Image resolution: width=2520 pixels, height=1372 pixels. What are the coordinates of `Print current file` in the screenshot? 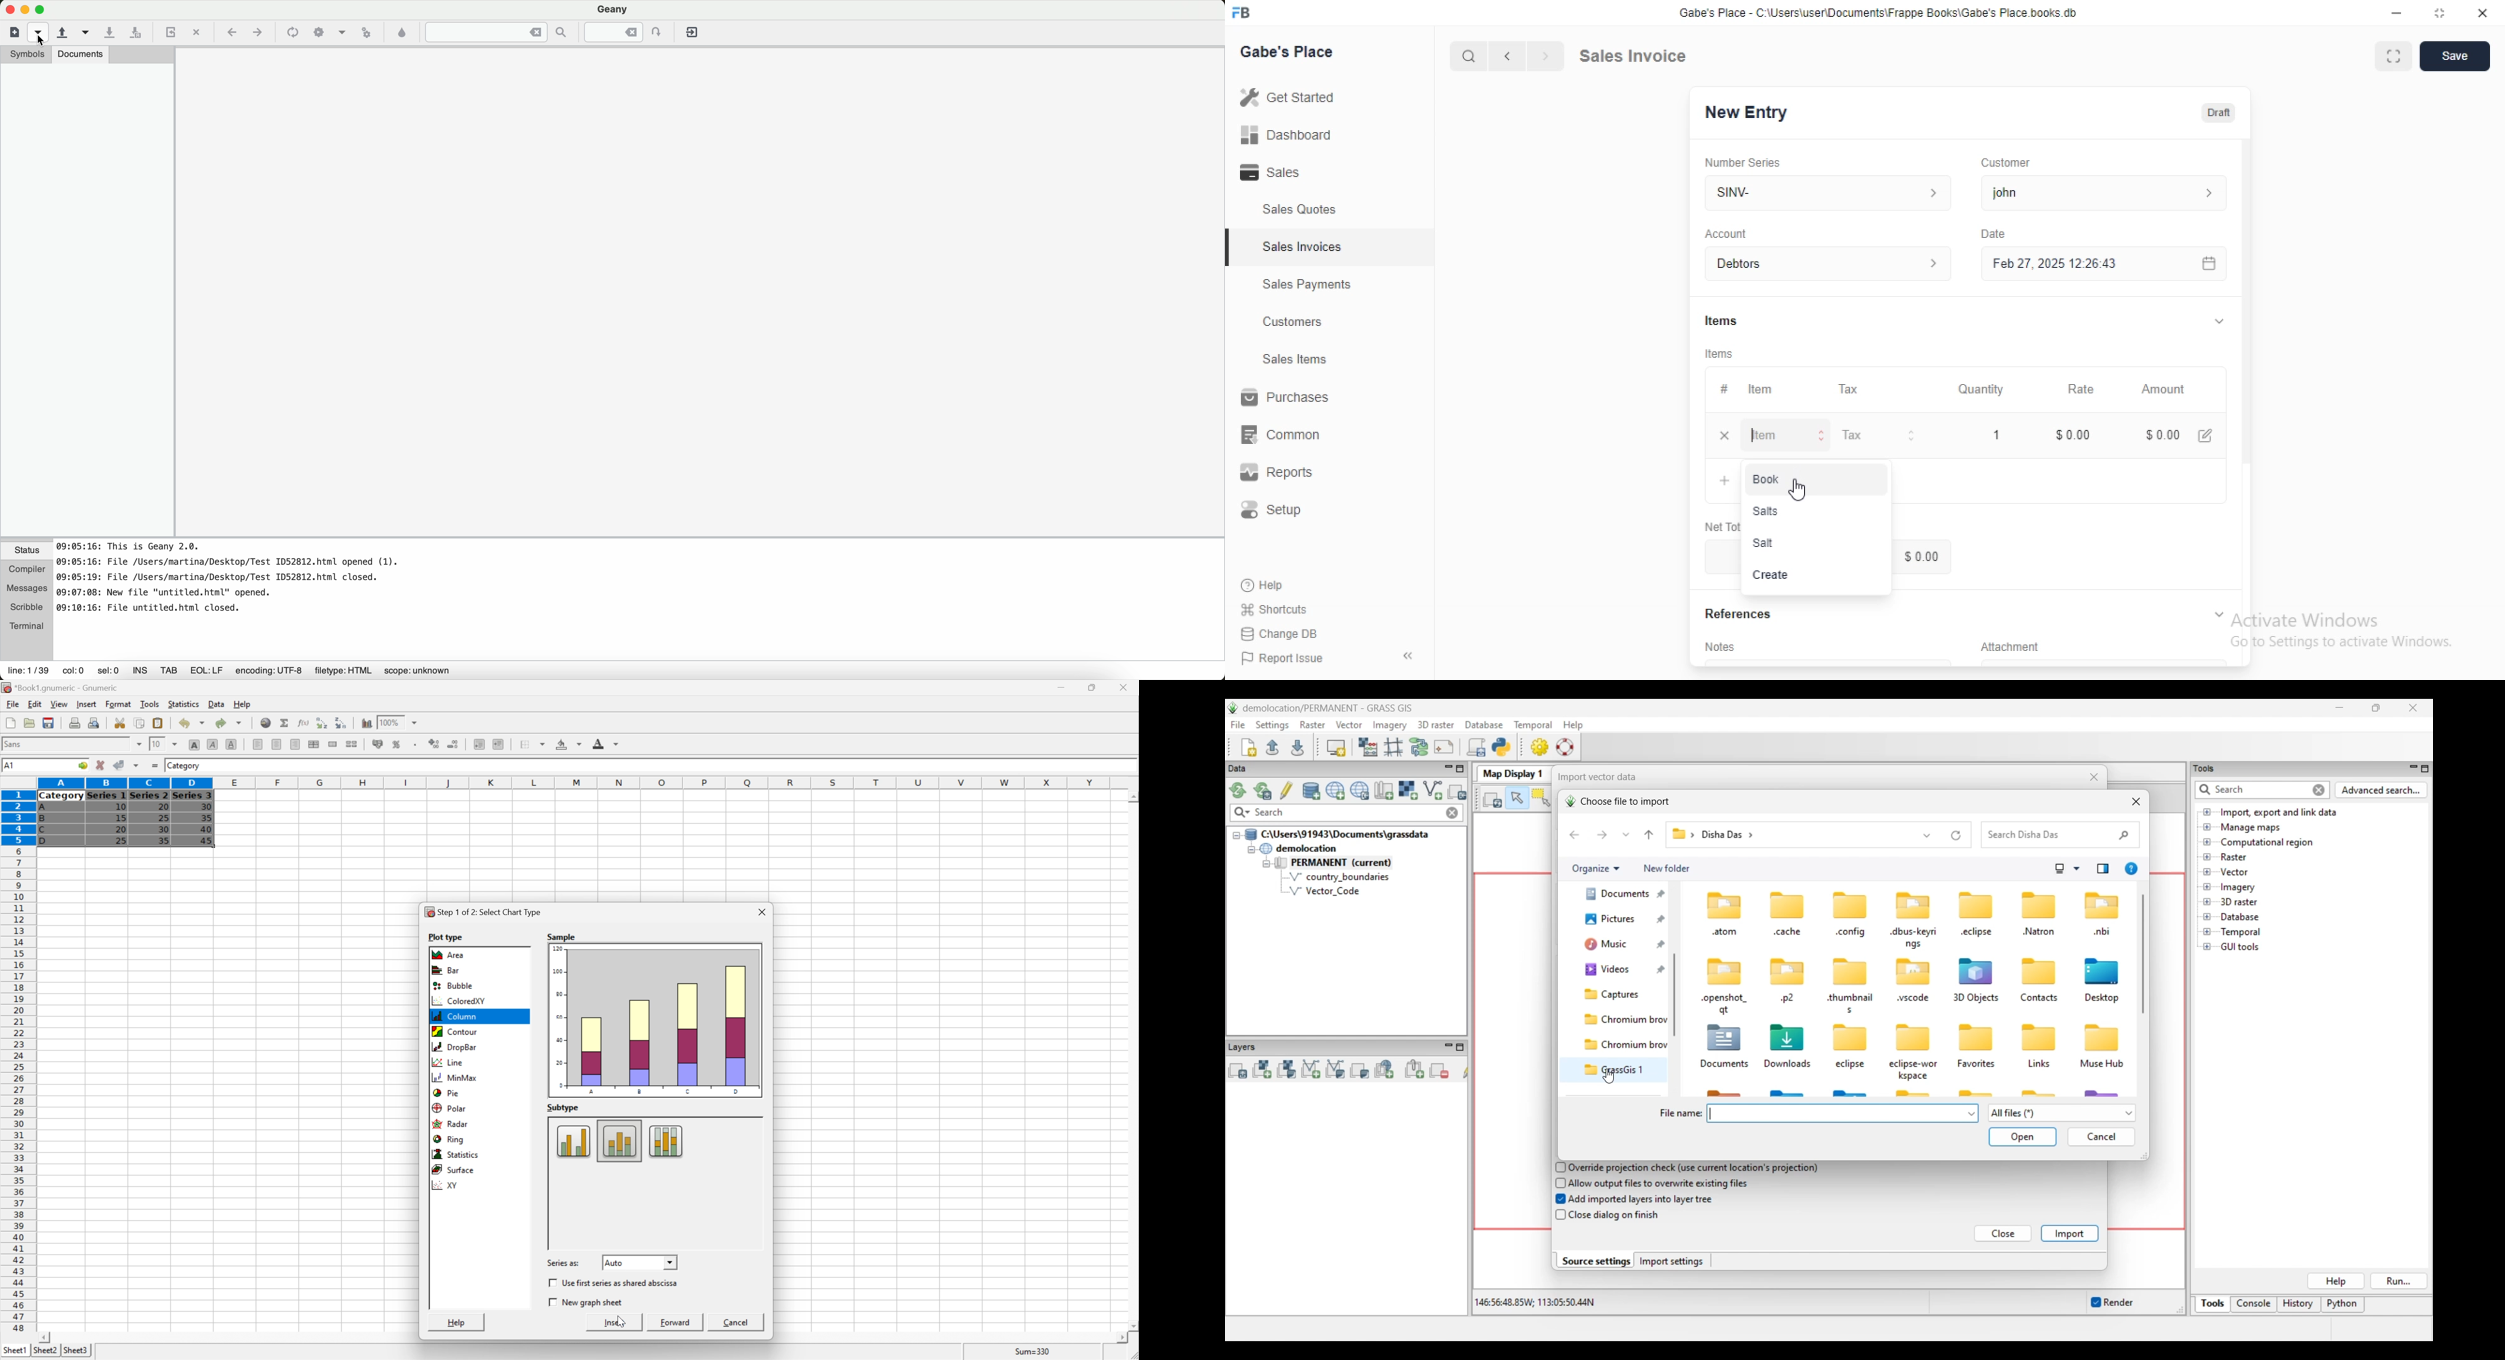 It's located at (75, 724).